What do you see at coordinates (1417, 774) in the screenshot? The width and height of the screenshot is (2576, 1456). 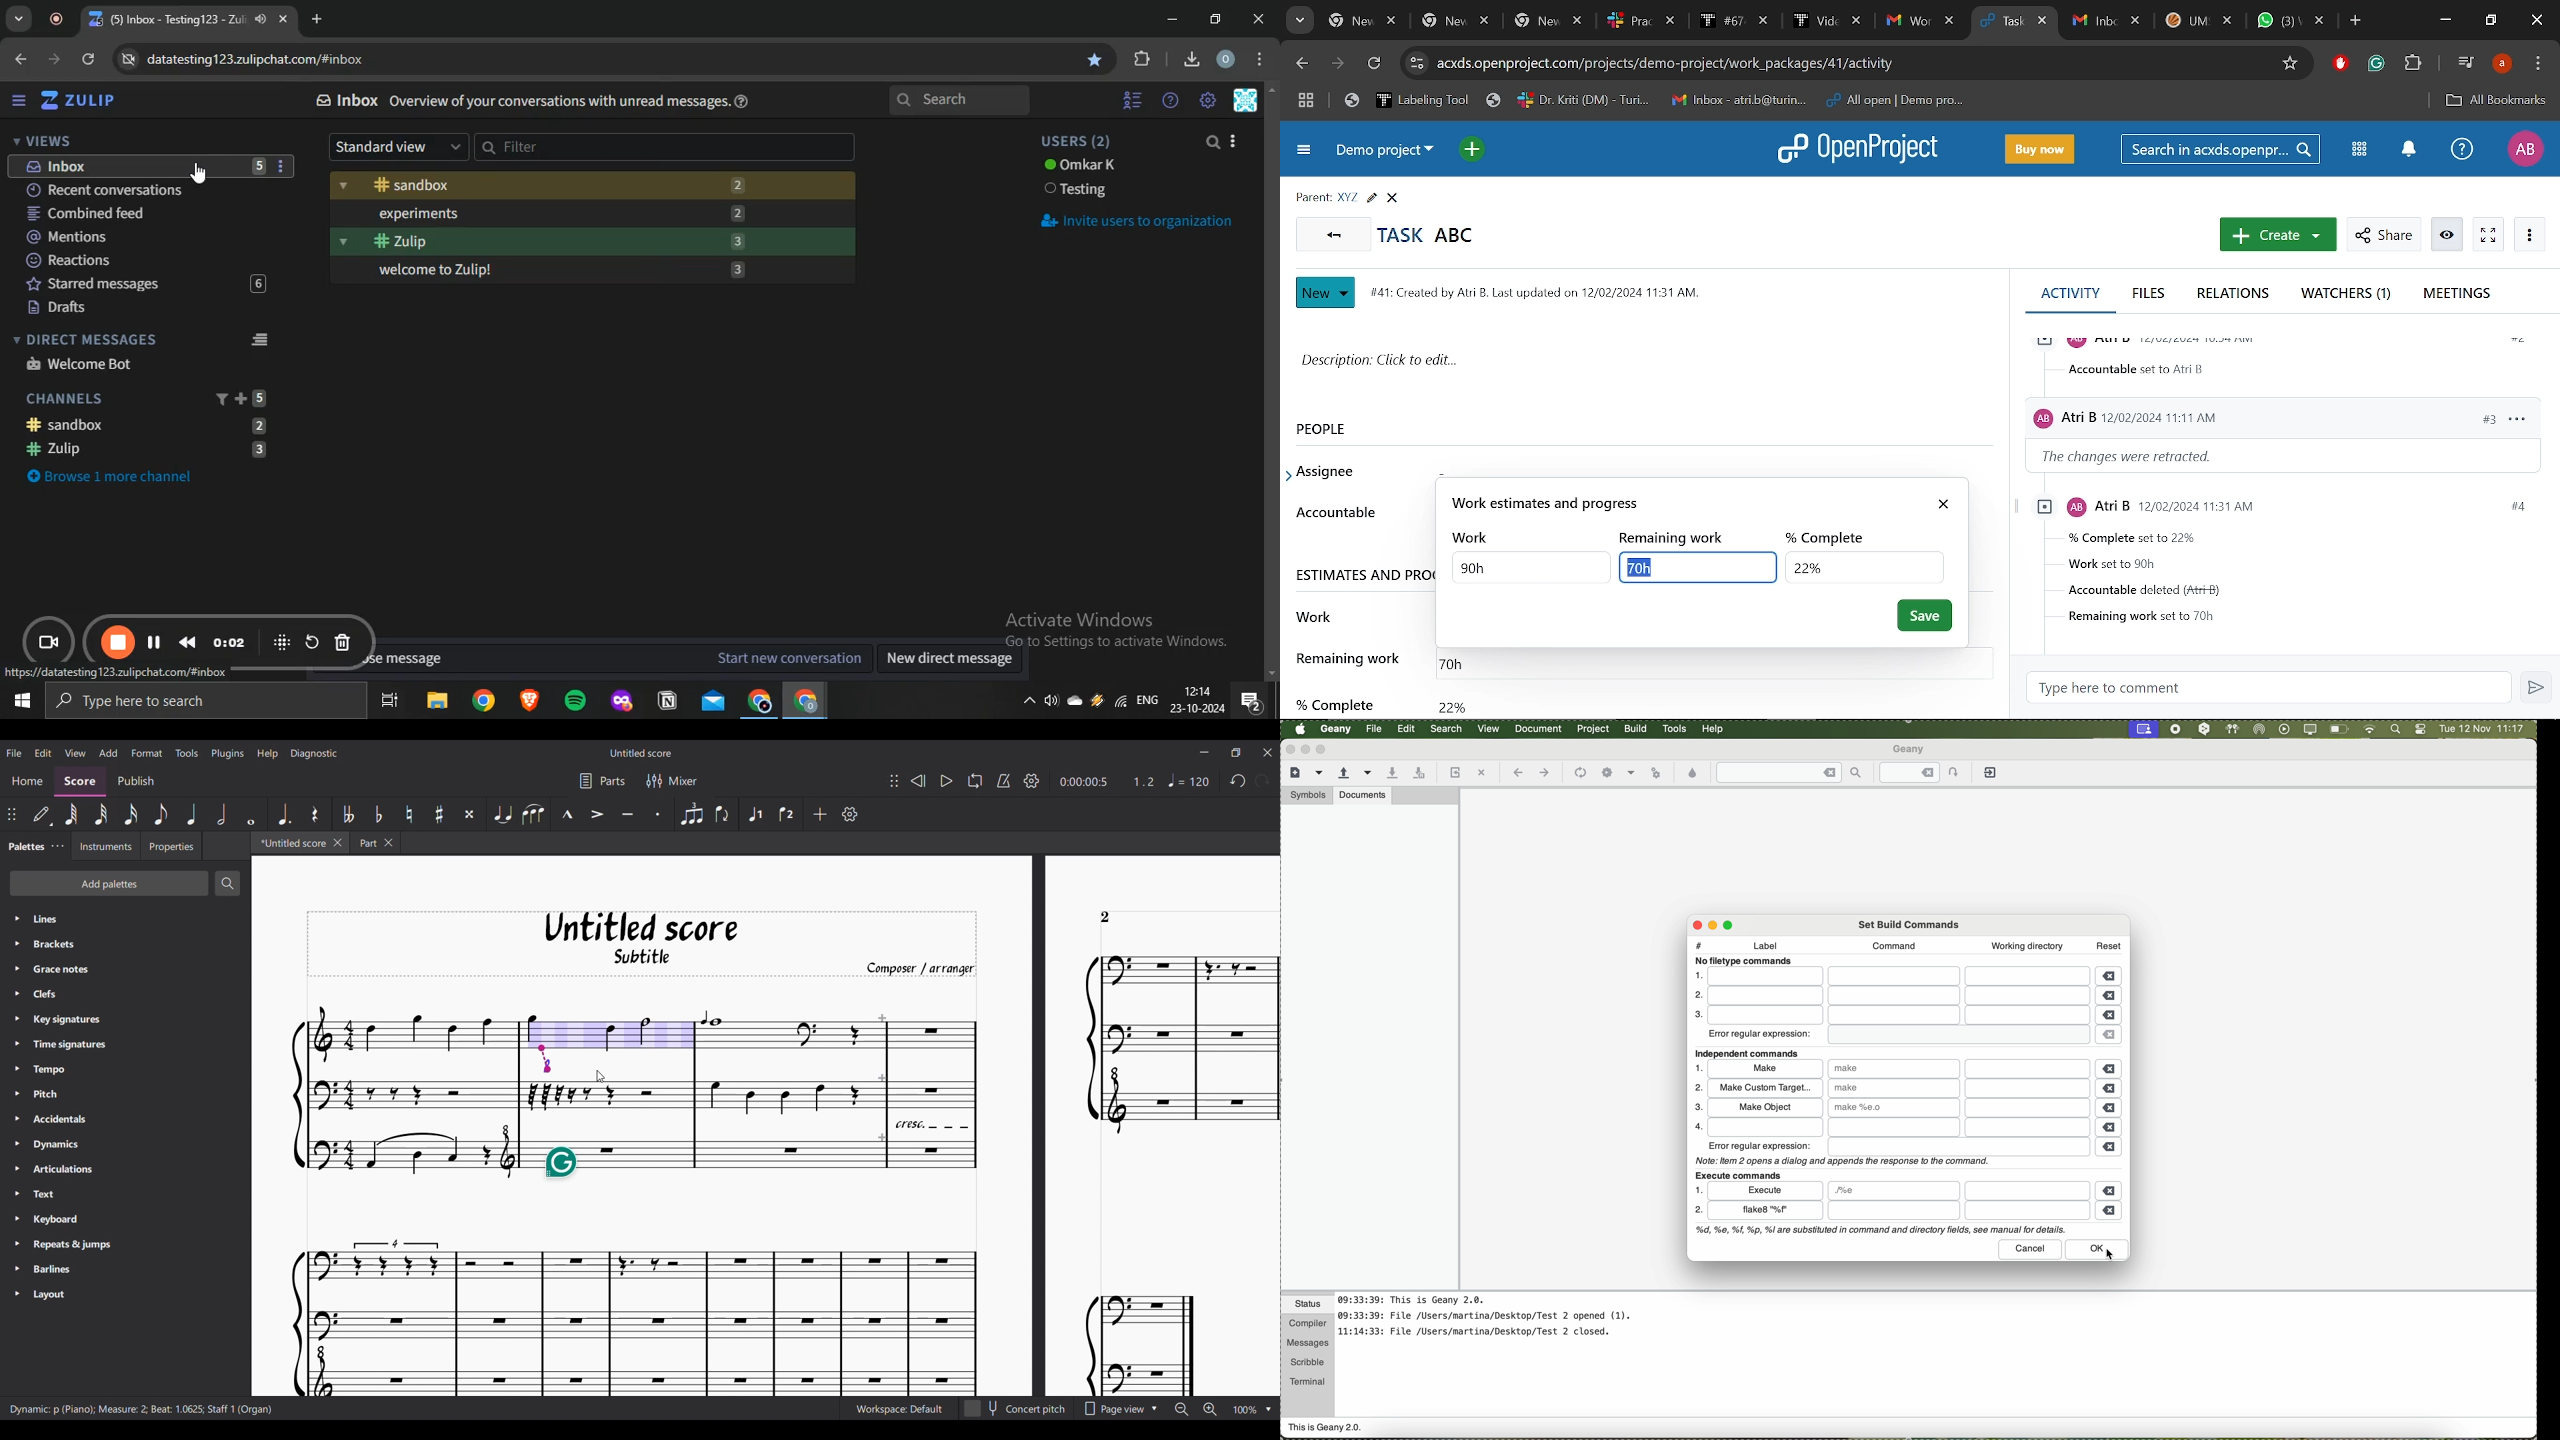 I see `save all open files` at bounding box center [1417, 774].